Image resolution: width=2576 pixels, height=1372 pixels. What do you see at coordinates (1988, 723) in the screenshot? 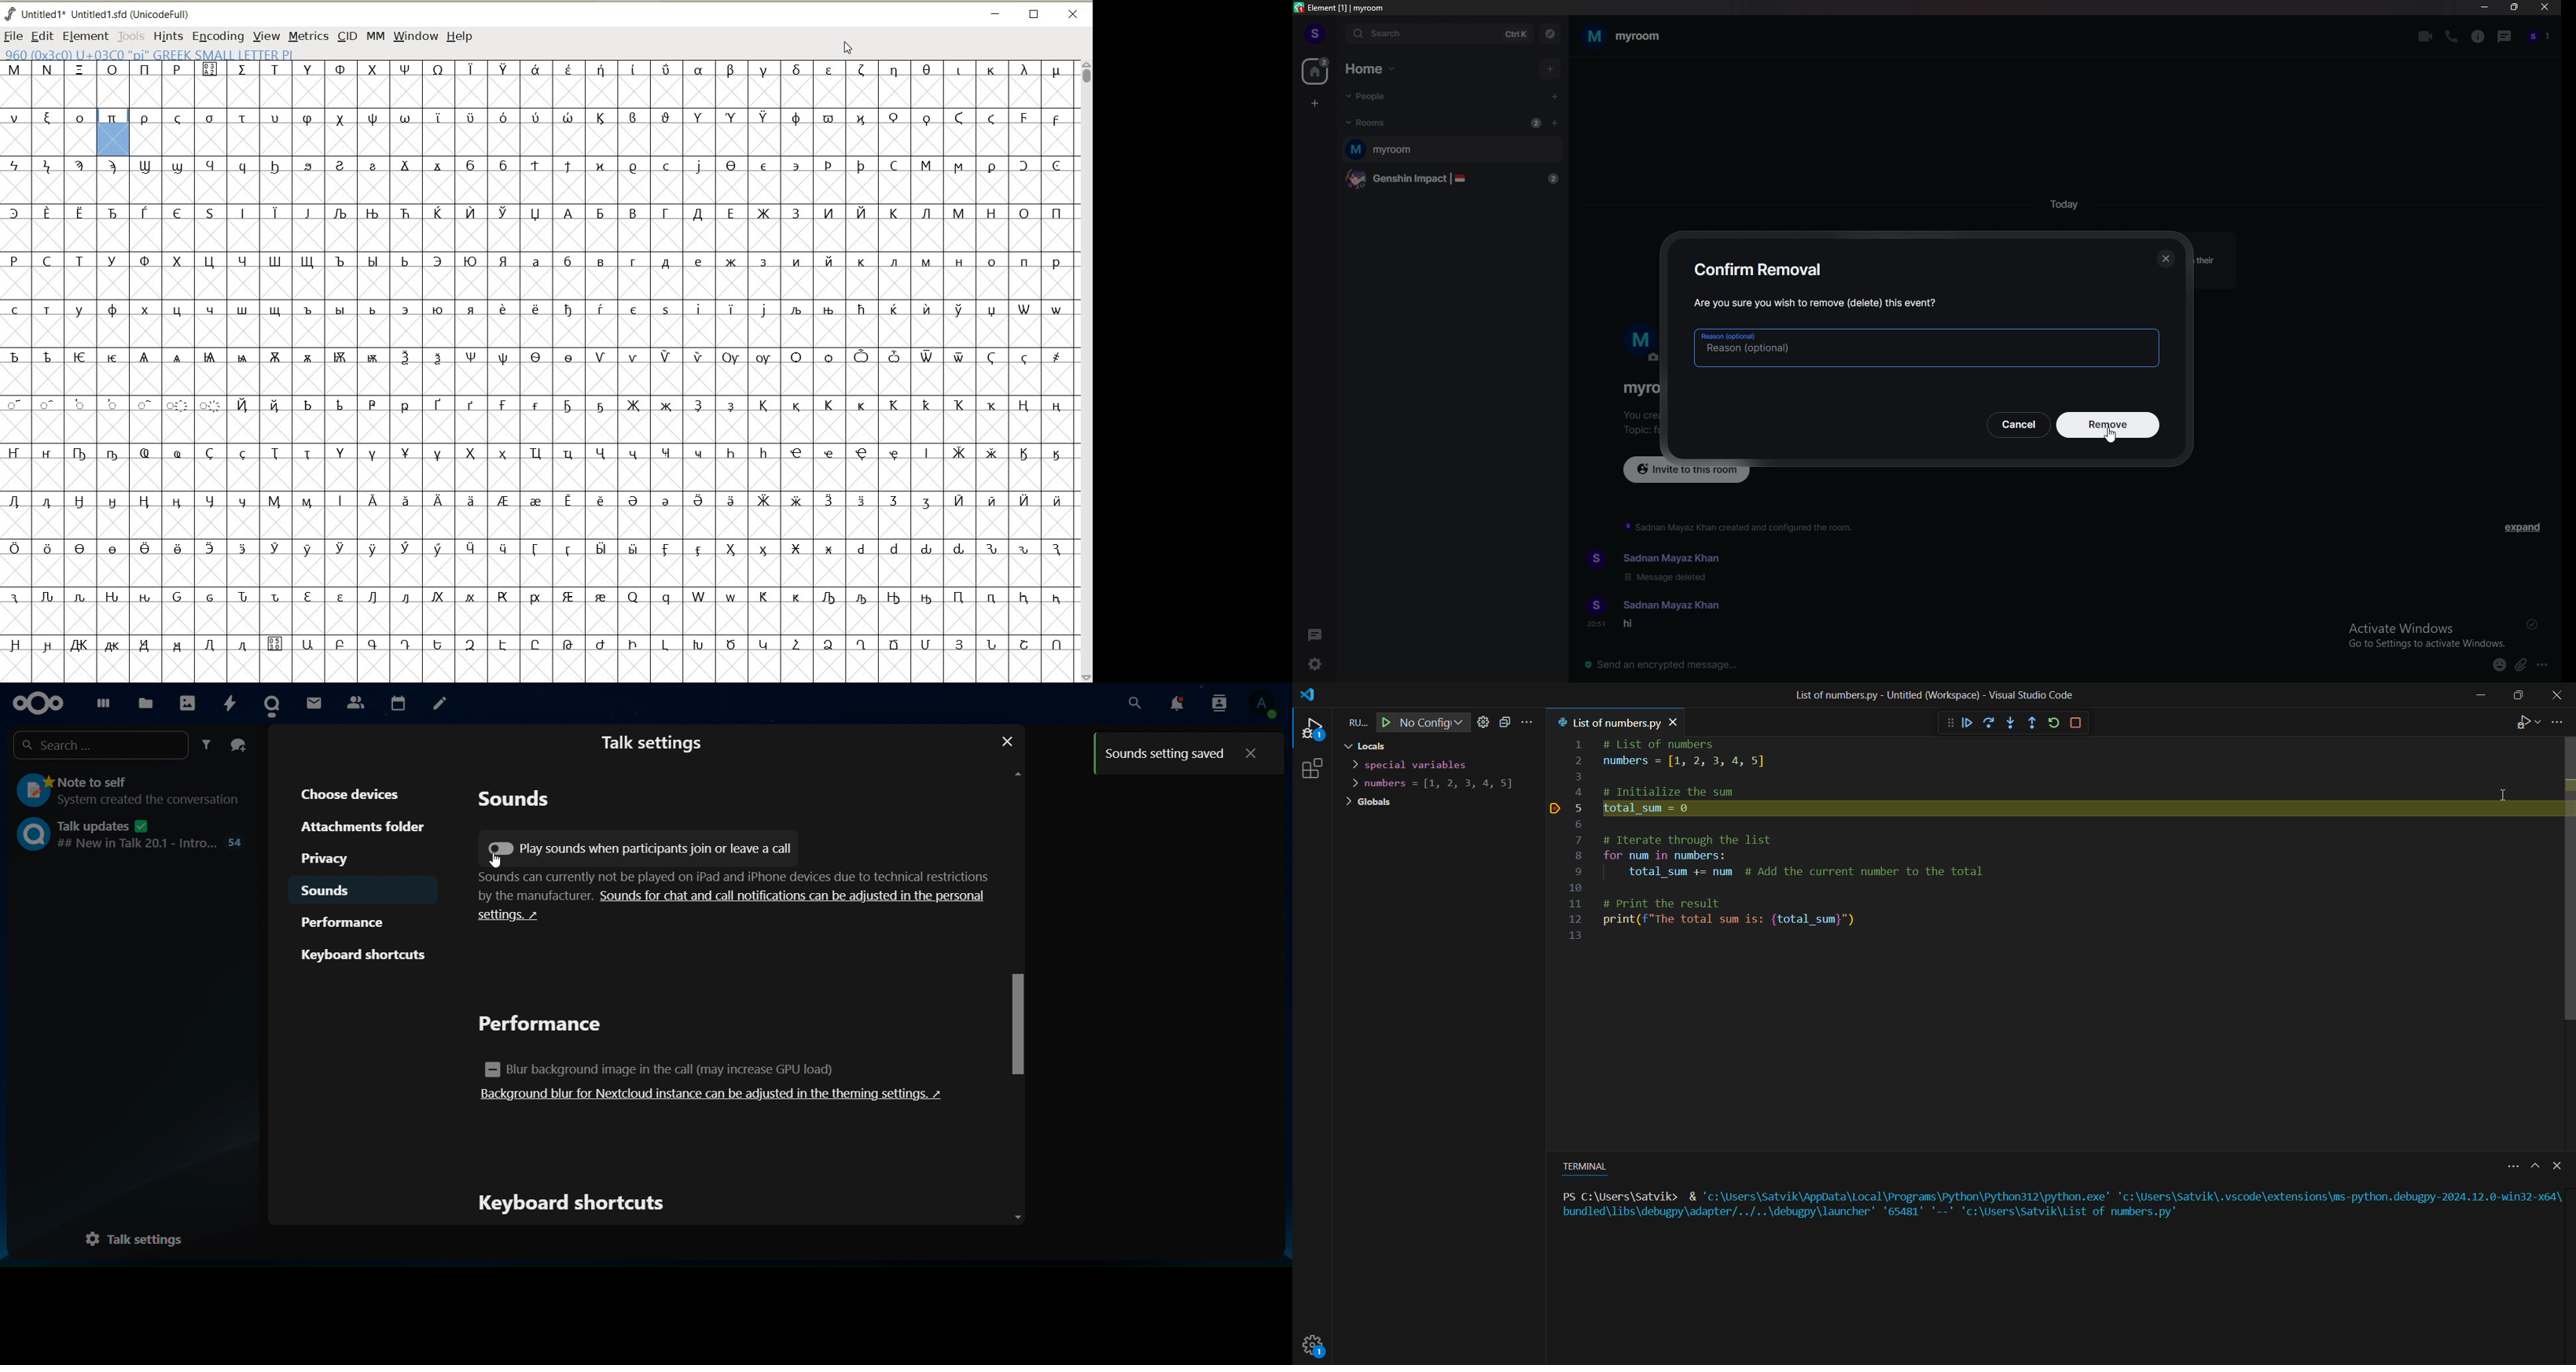
I see `step over` at bounding box center [1988, 723].